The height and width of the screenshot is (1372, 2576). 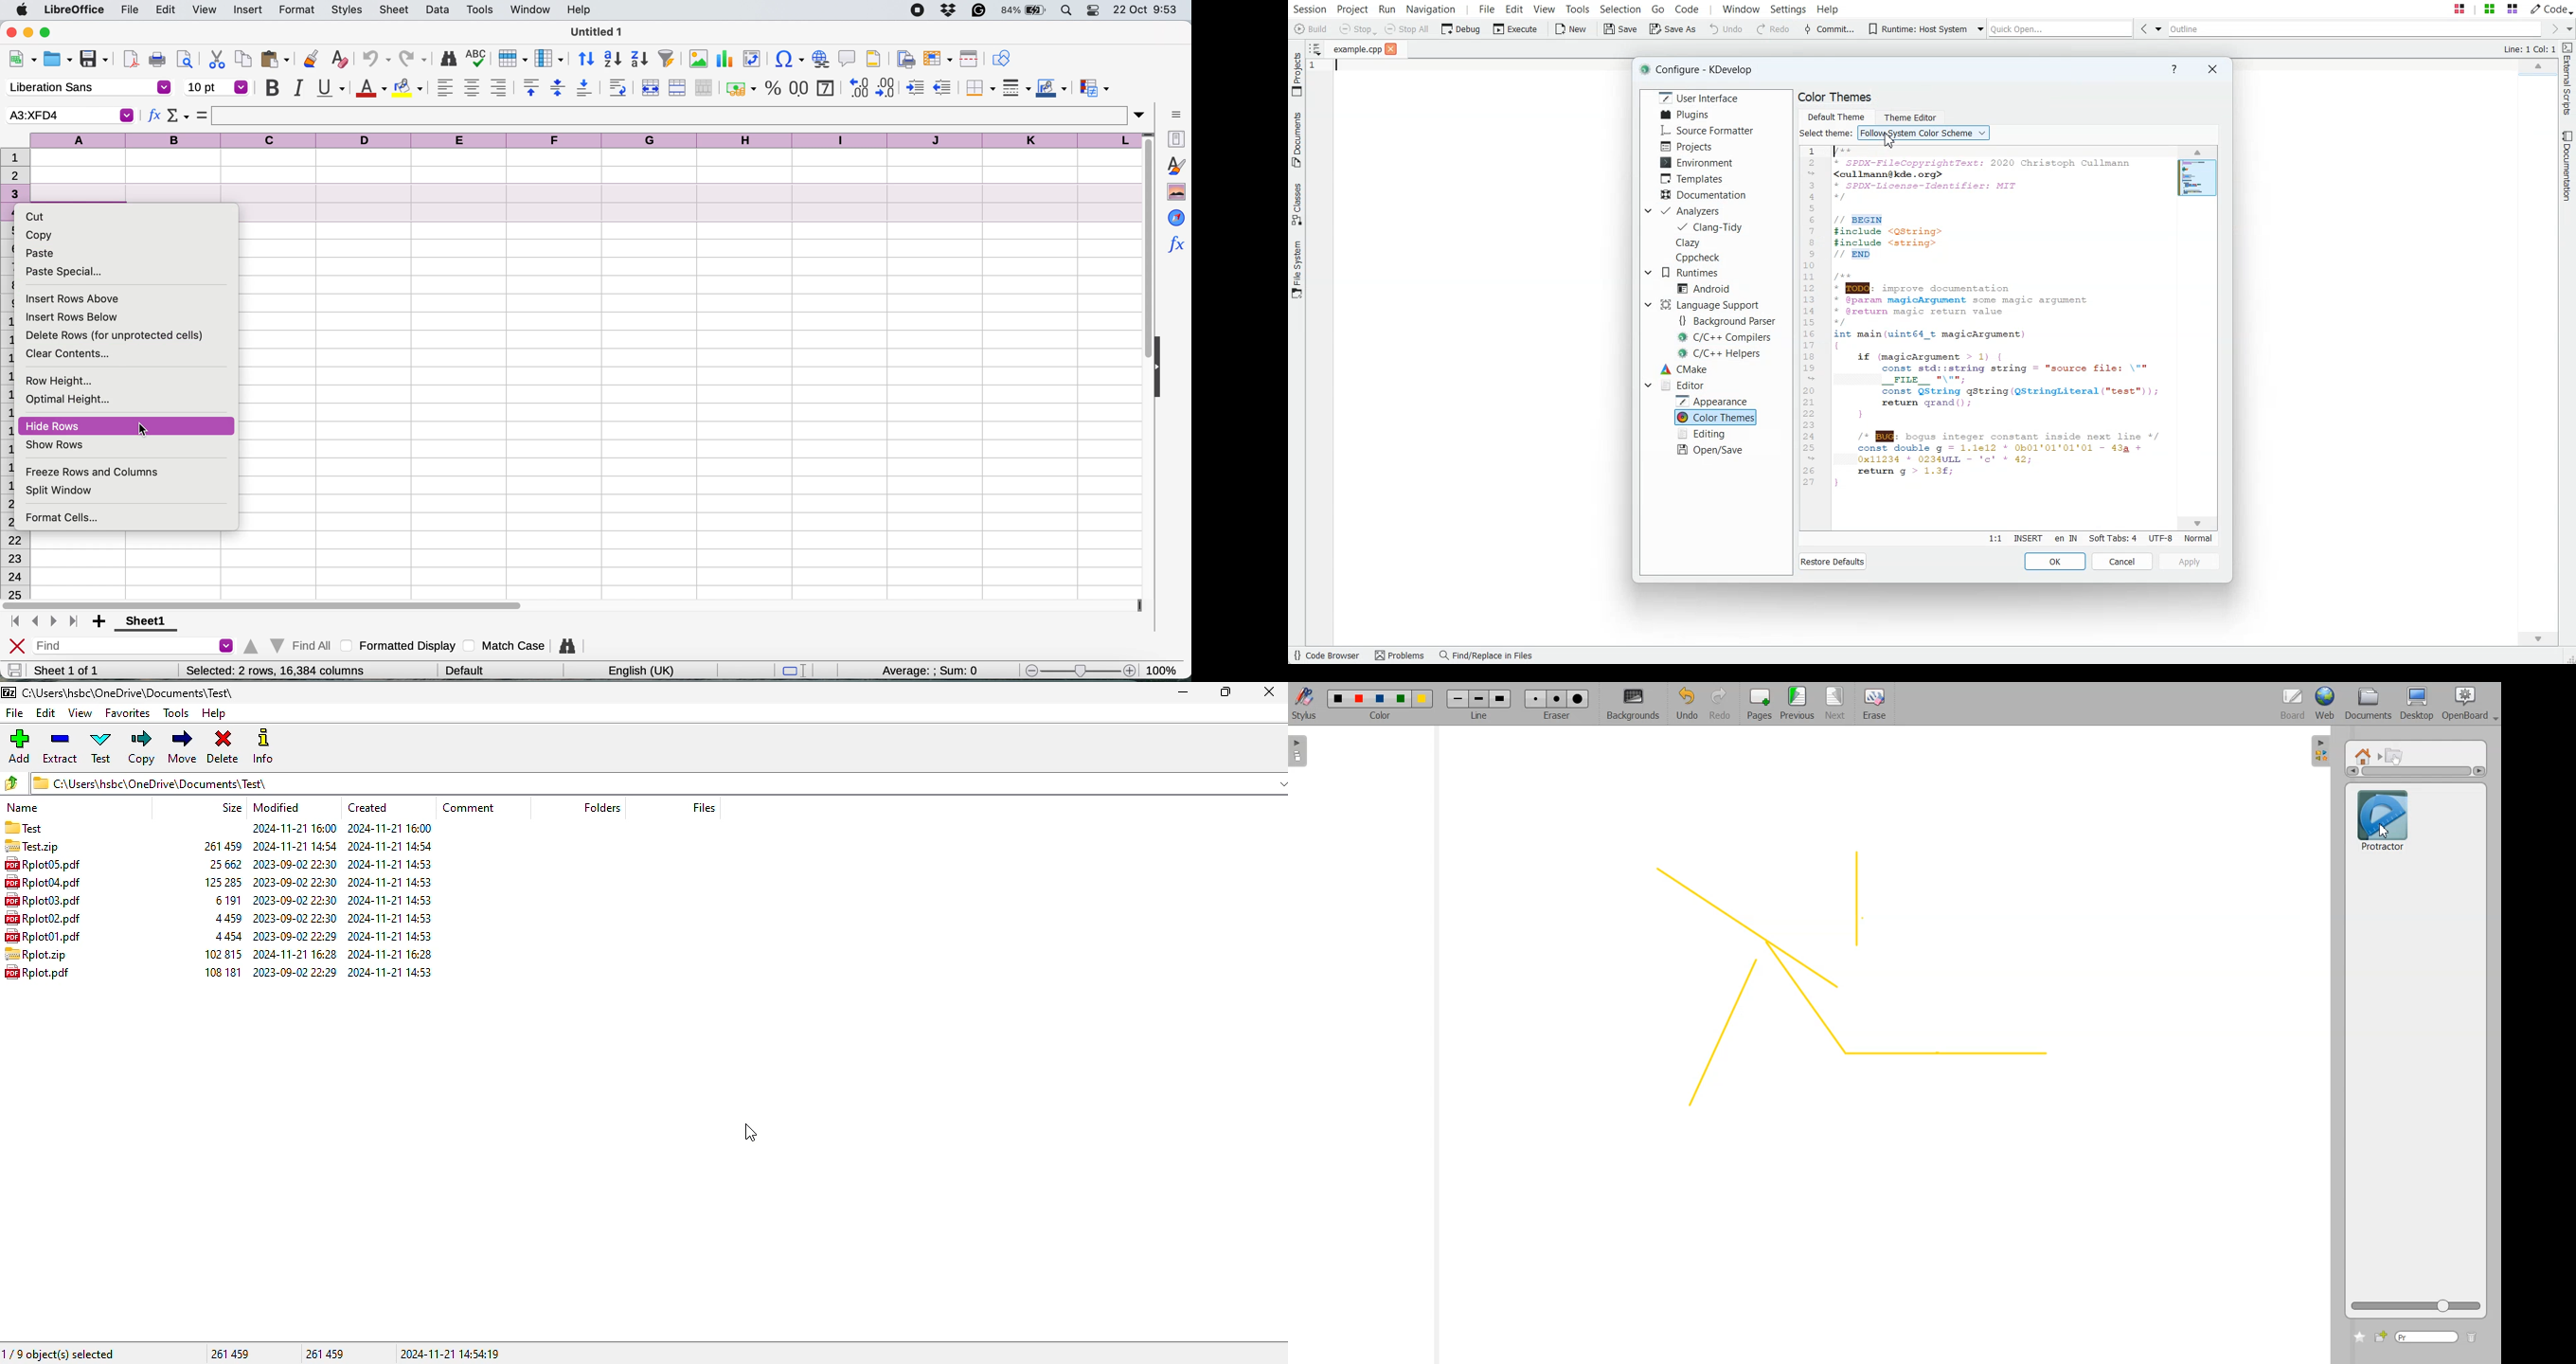 What do you see at coordinates (1269, 691) in the screenshot?
I see `close` at bounding box center [1269, 691].